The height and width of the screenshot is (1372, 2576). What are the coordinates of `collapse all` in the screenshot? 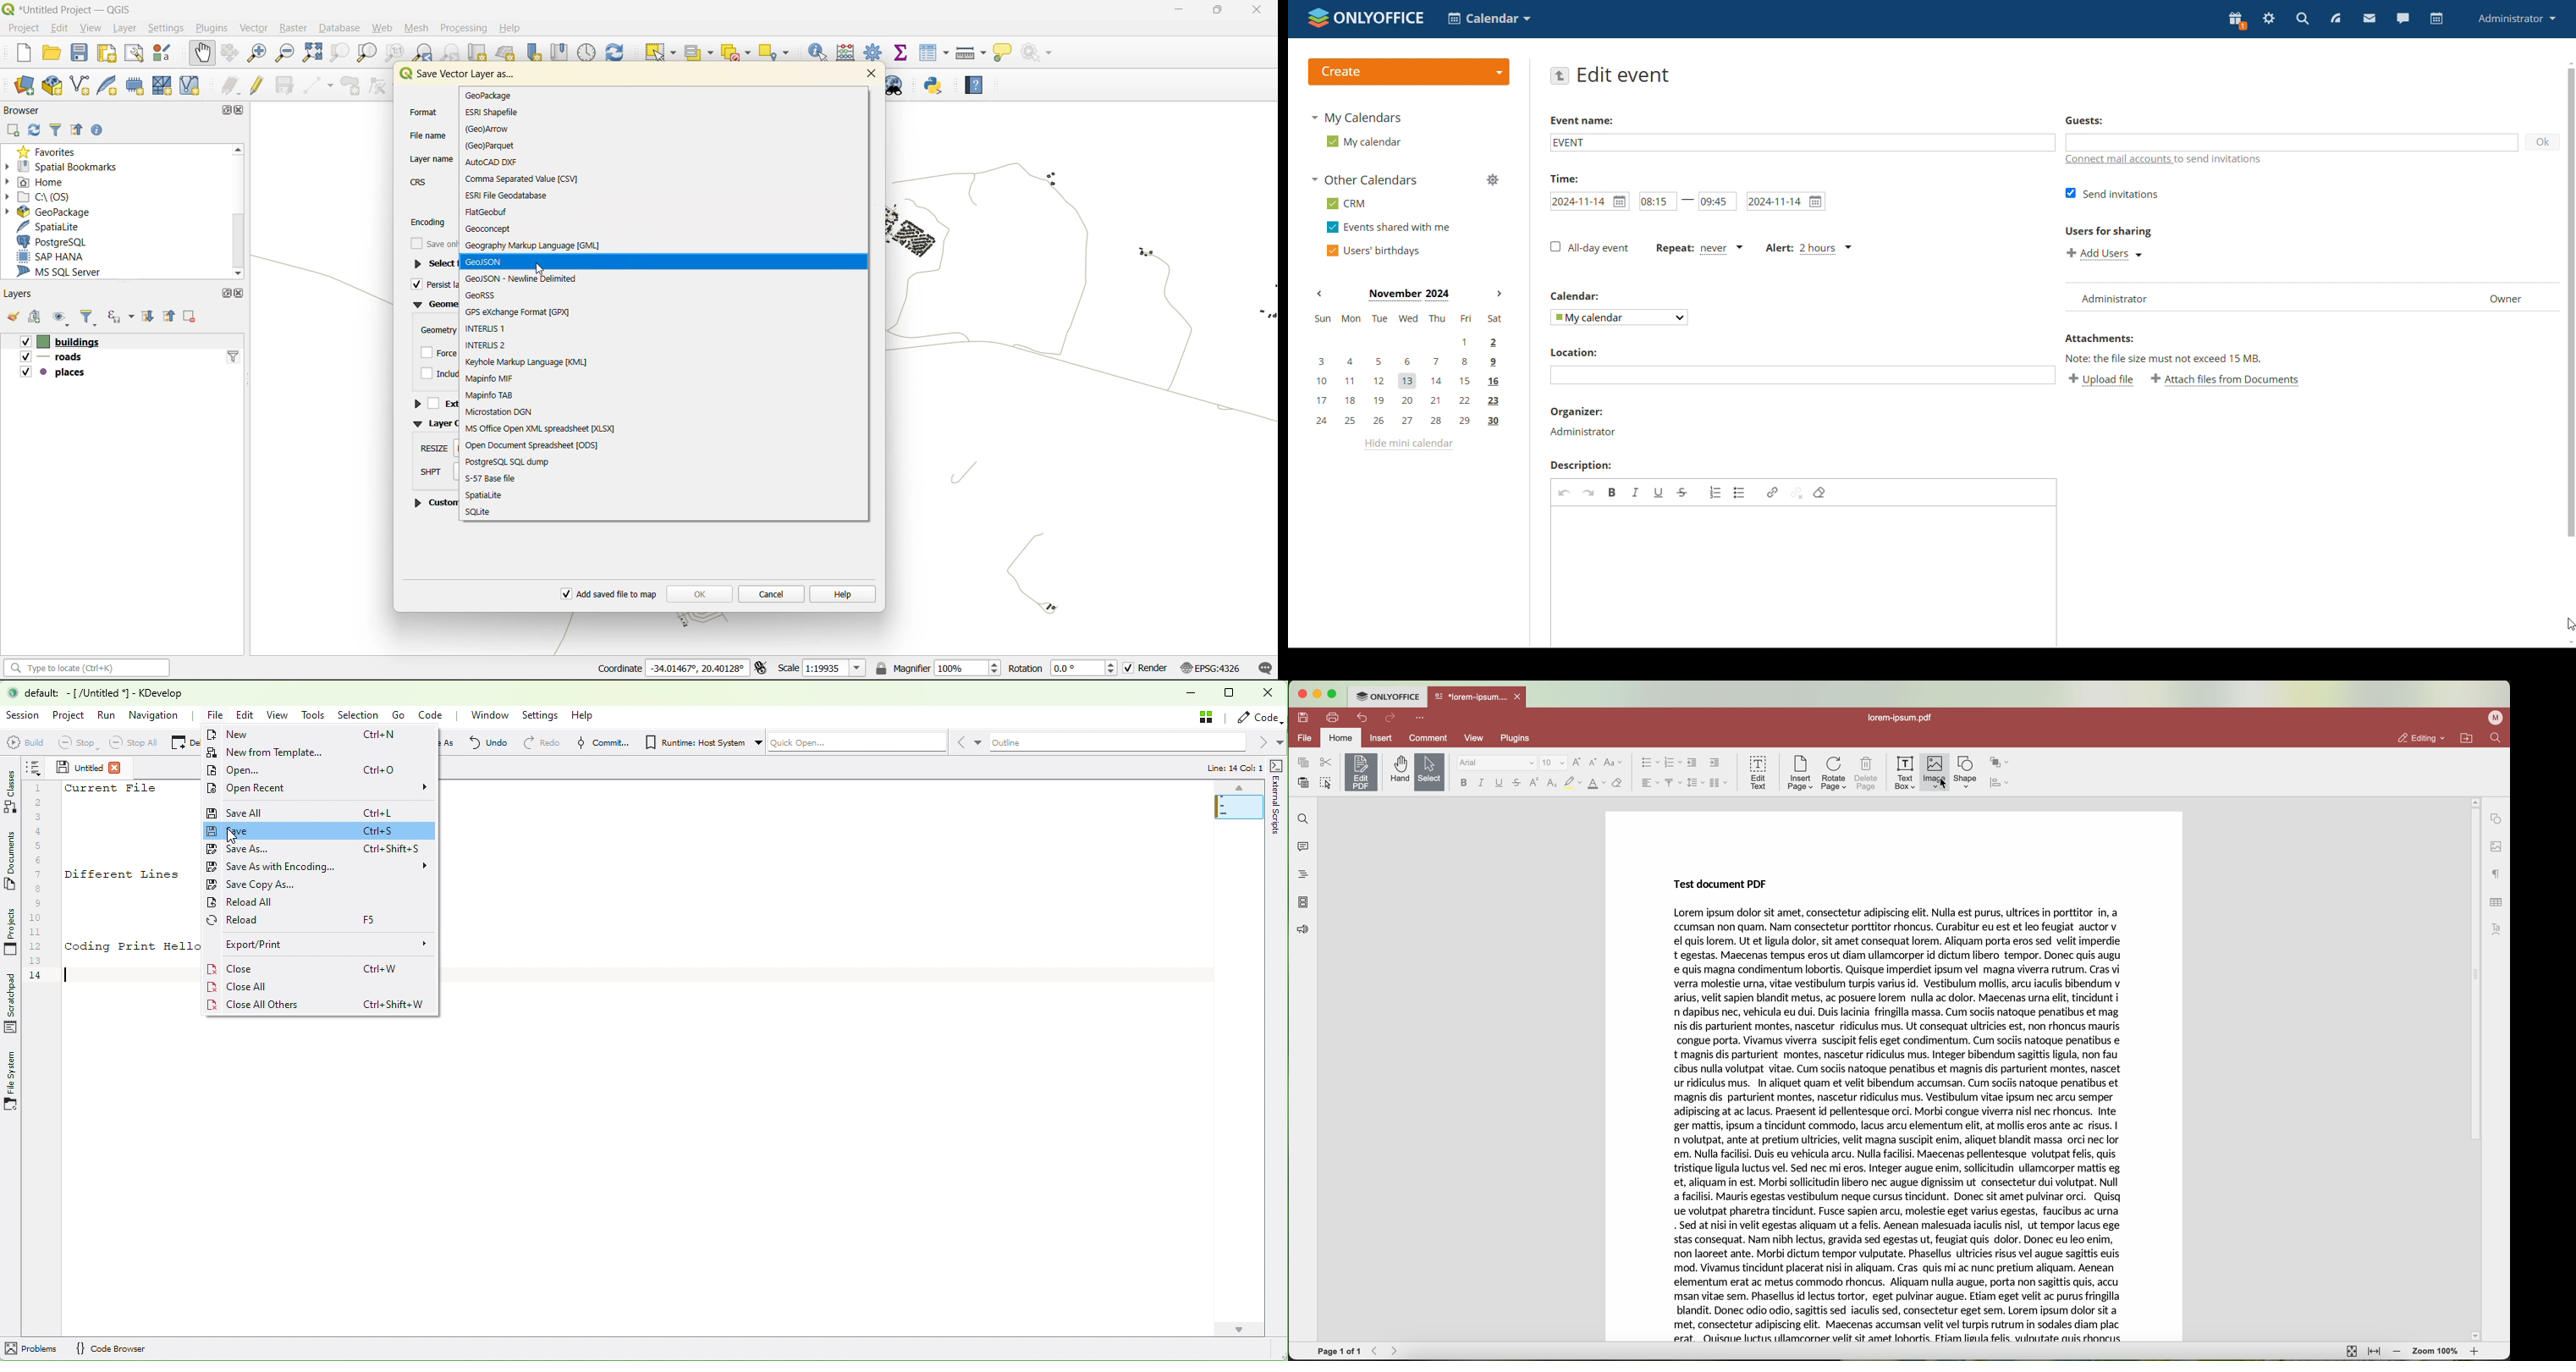 It's located at (172, 316).